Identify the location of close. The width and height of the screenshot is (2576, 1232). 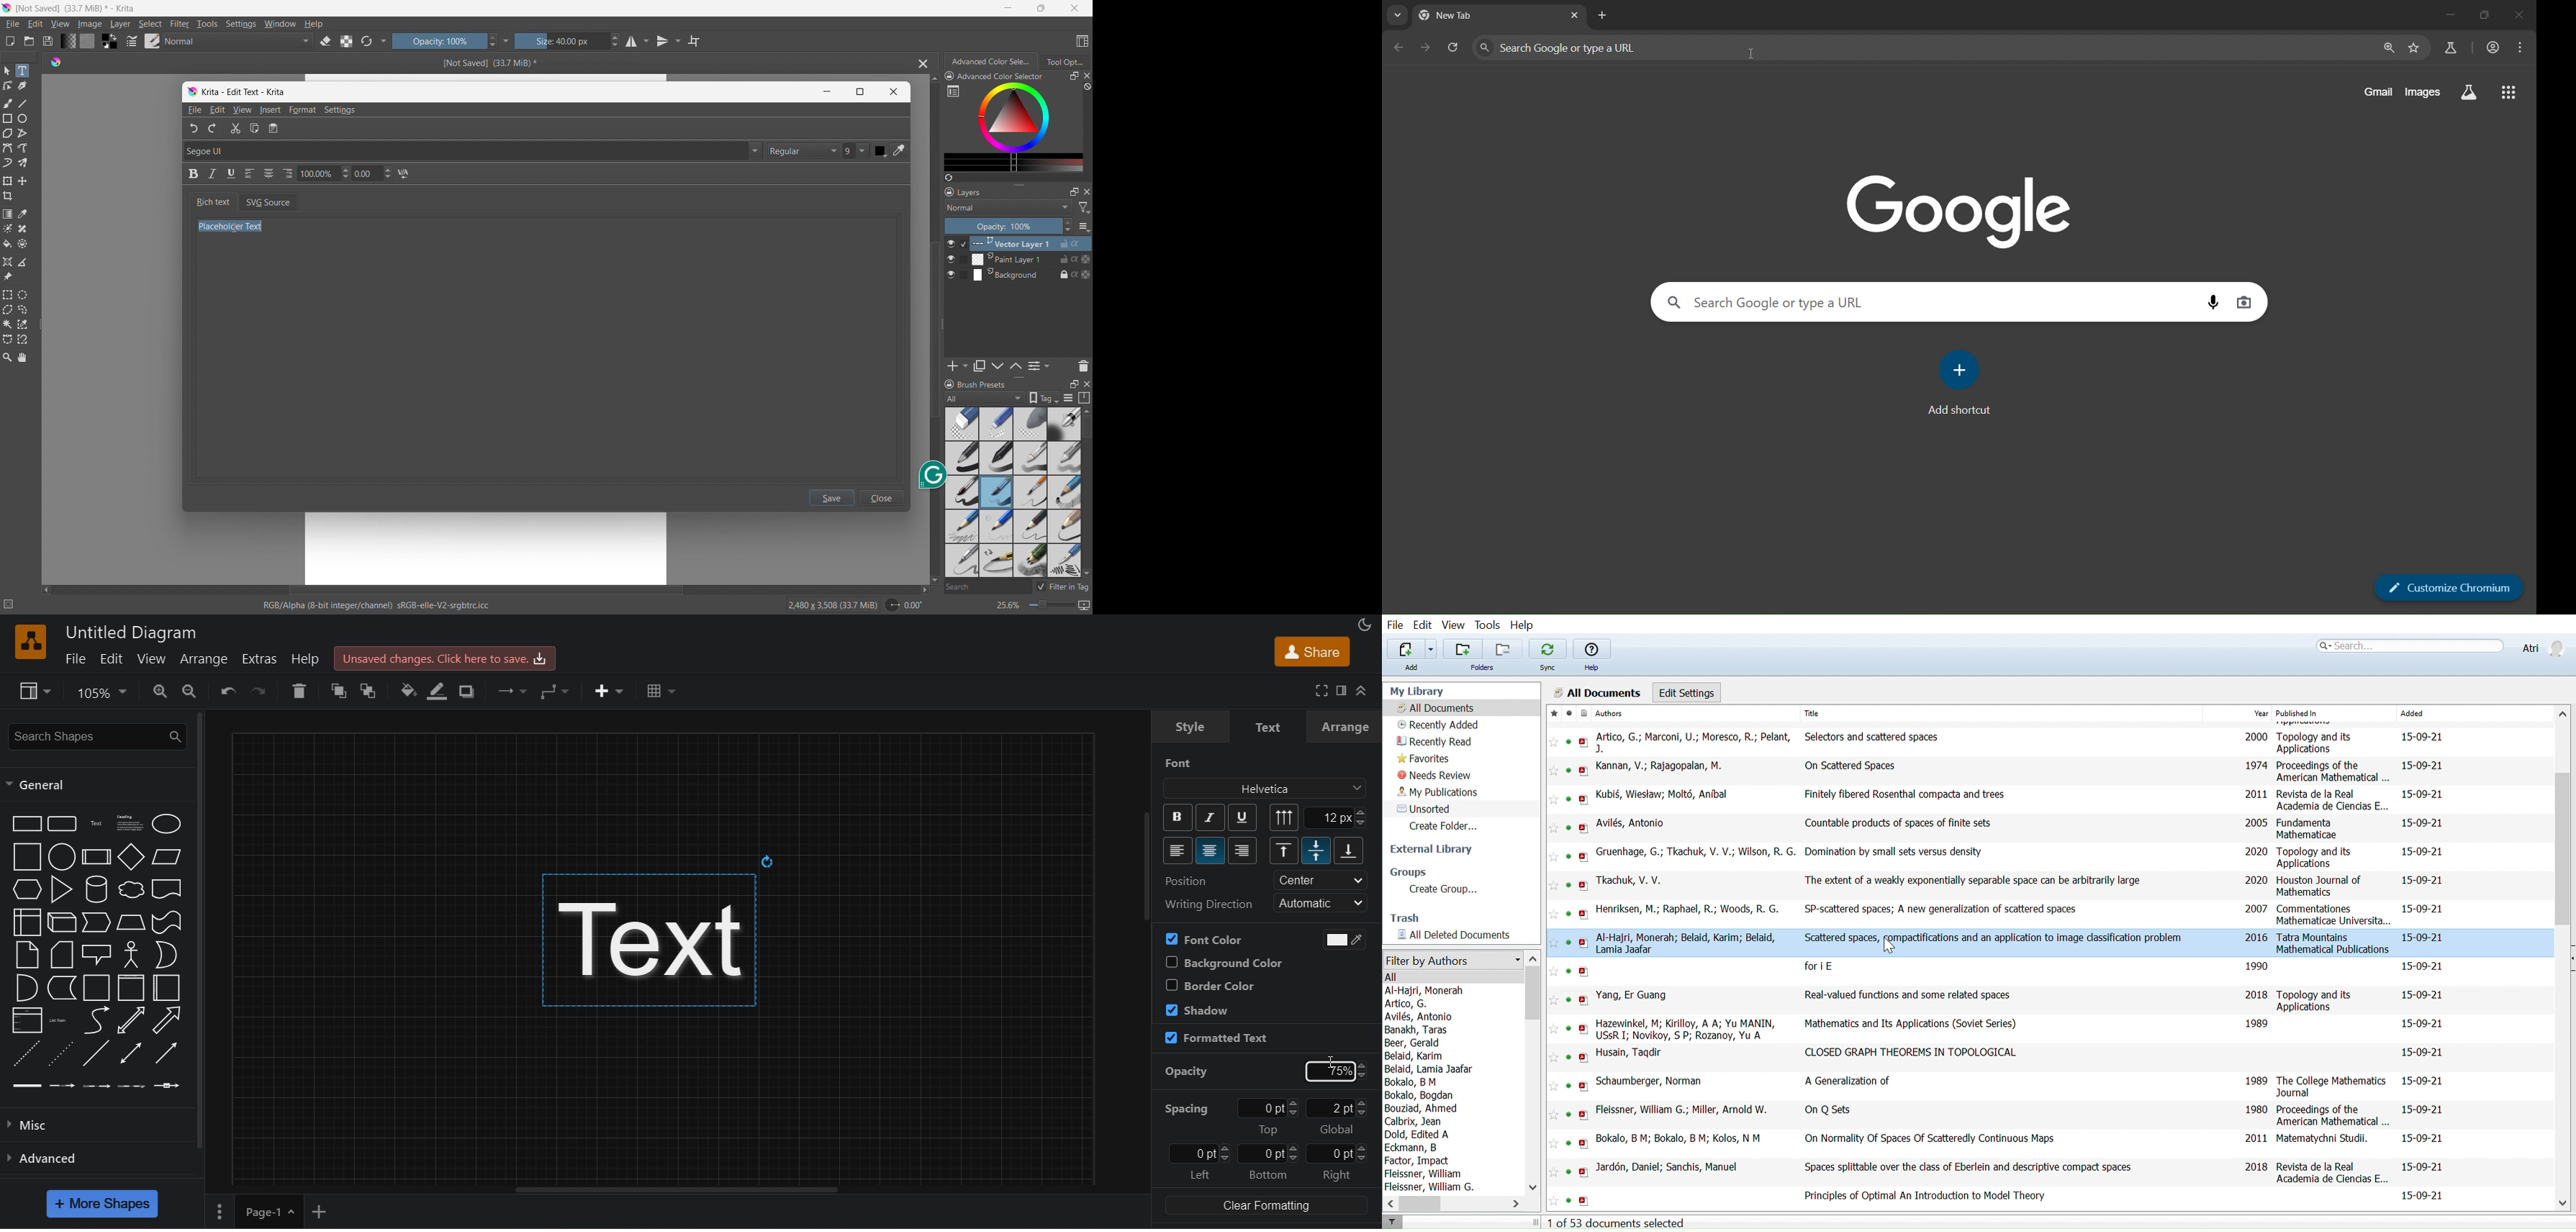
(883, 497).